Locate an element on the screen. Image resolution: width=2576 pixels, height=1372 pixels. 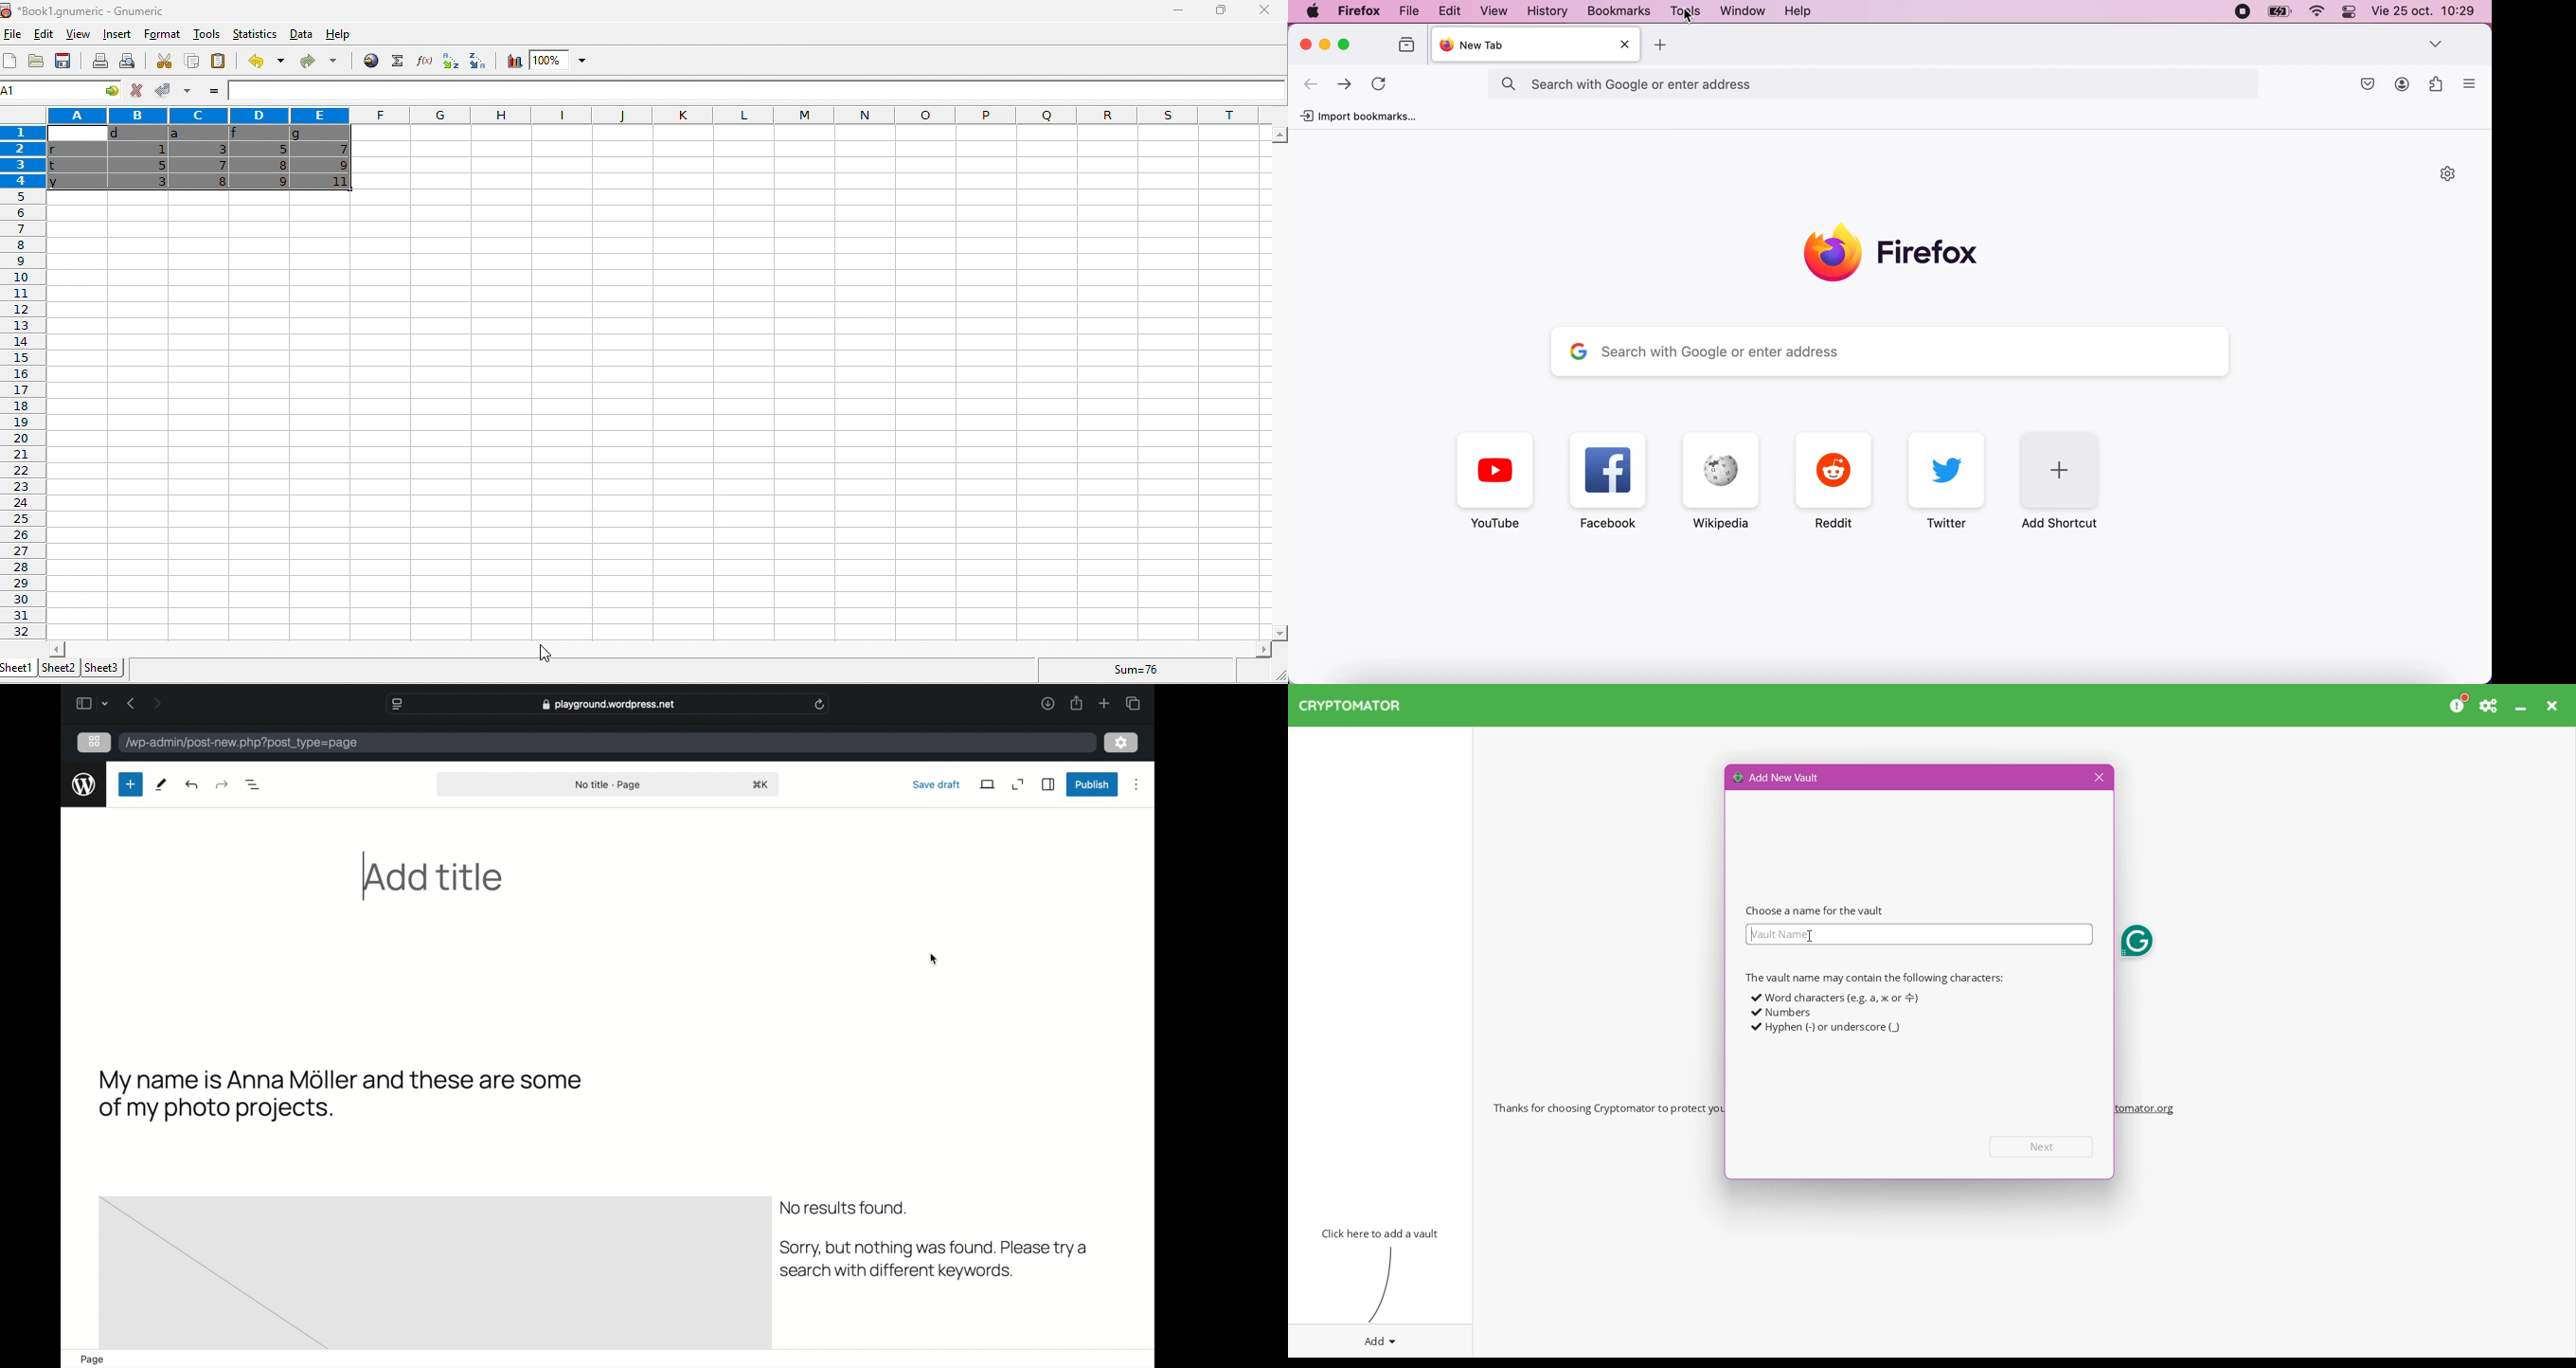
CRYPTOMATOR Application Name is located at coordinates (1356, 705).